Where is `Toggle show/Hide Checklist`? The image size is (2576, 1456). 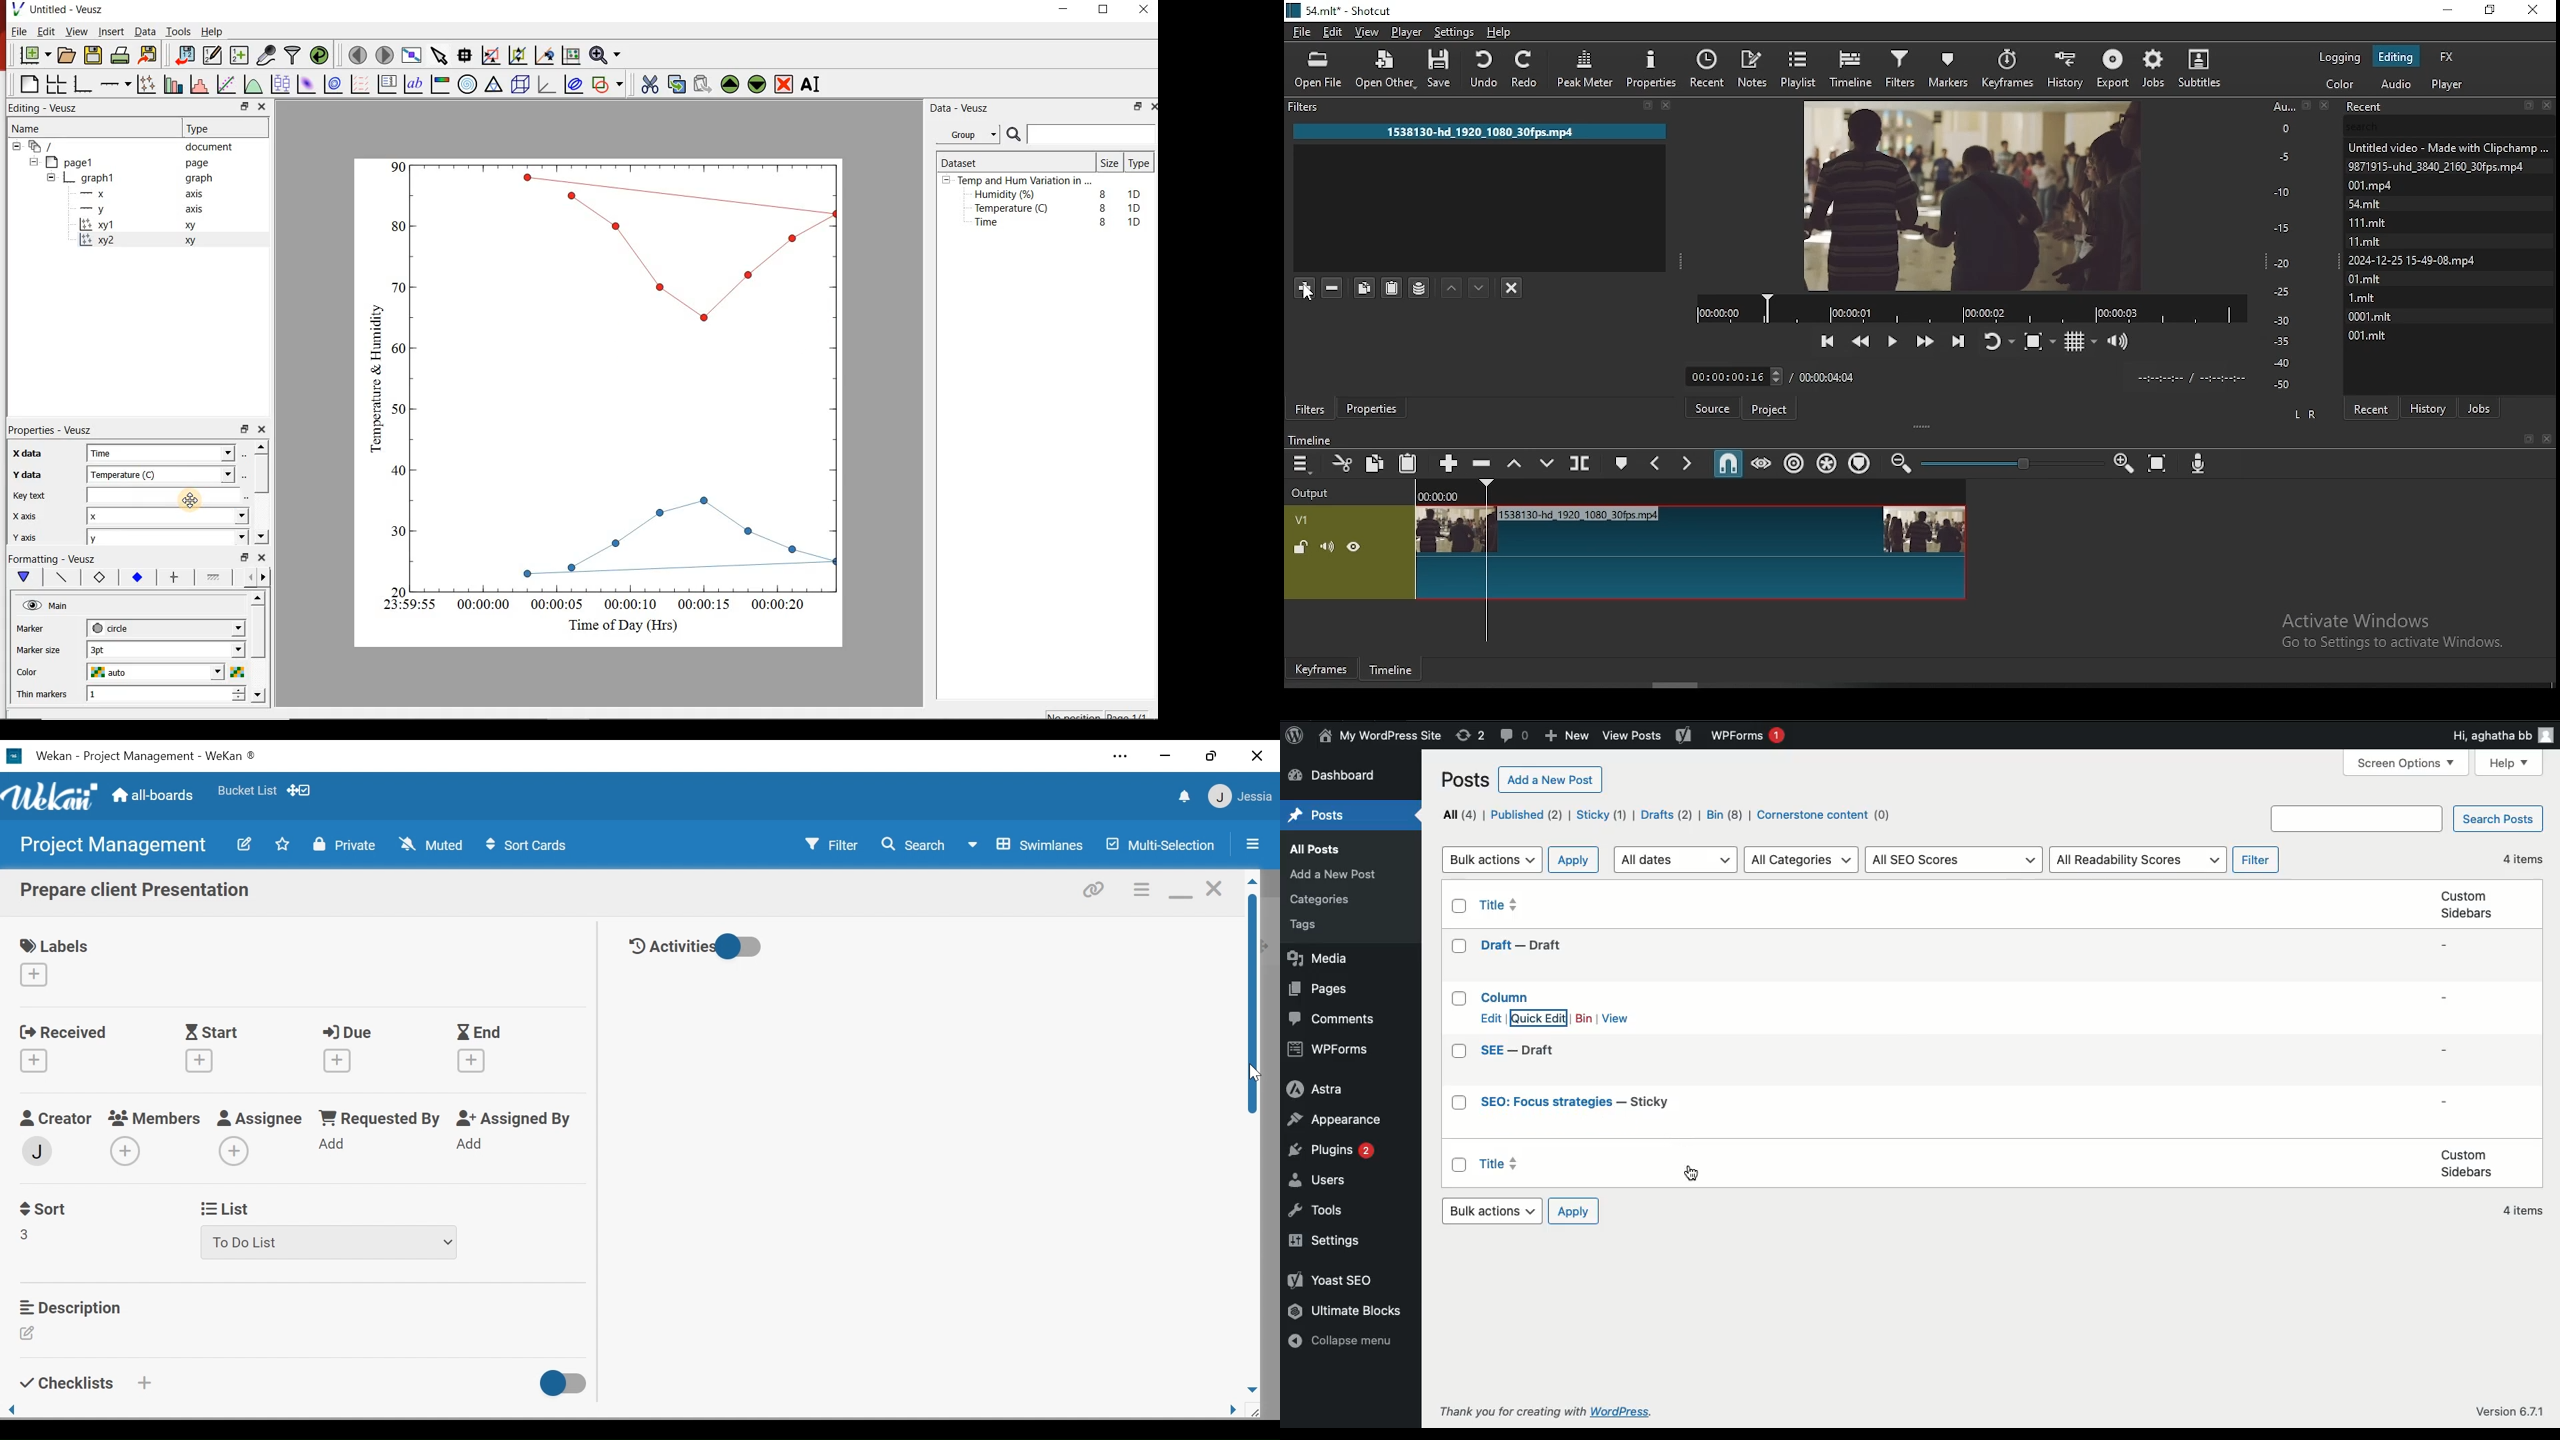
Toggle show/Hide Checklist is located at coordinates (561, 1384).